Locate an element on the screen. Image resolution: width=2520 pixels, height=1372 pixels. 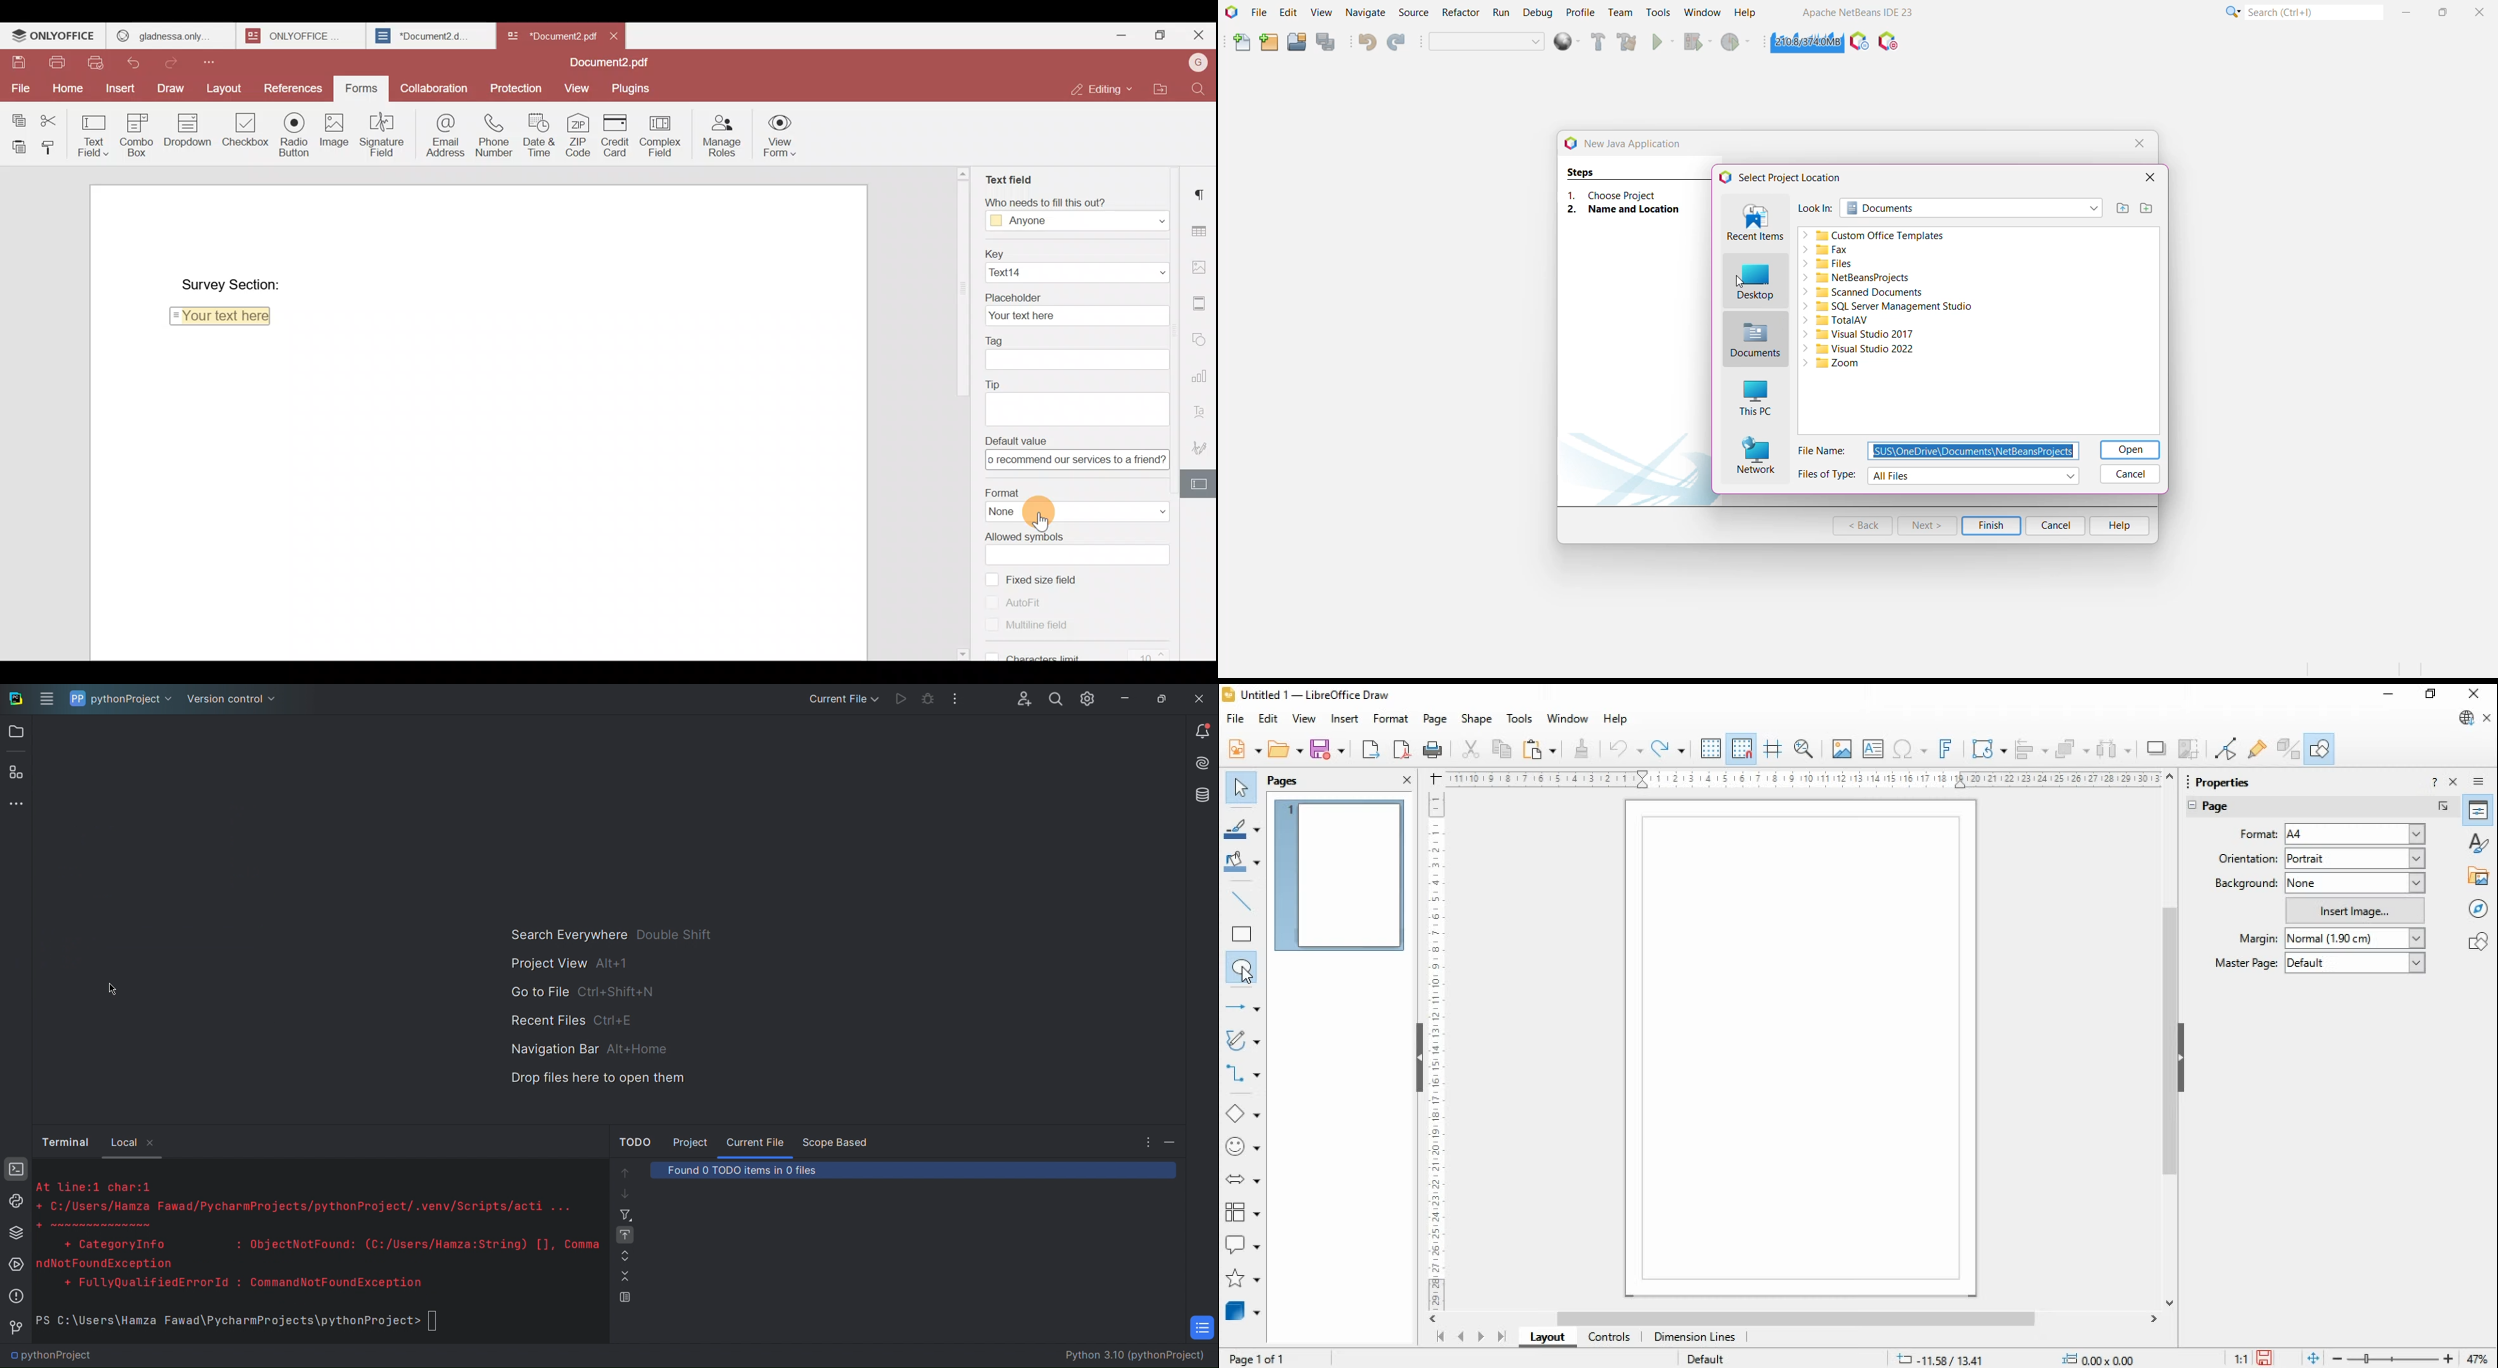
rectangle is located at coordinates (1242, 933).